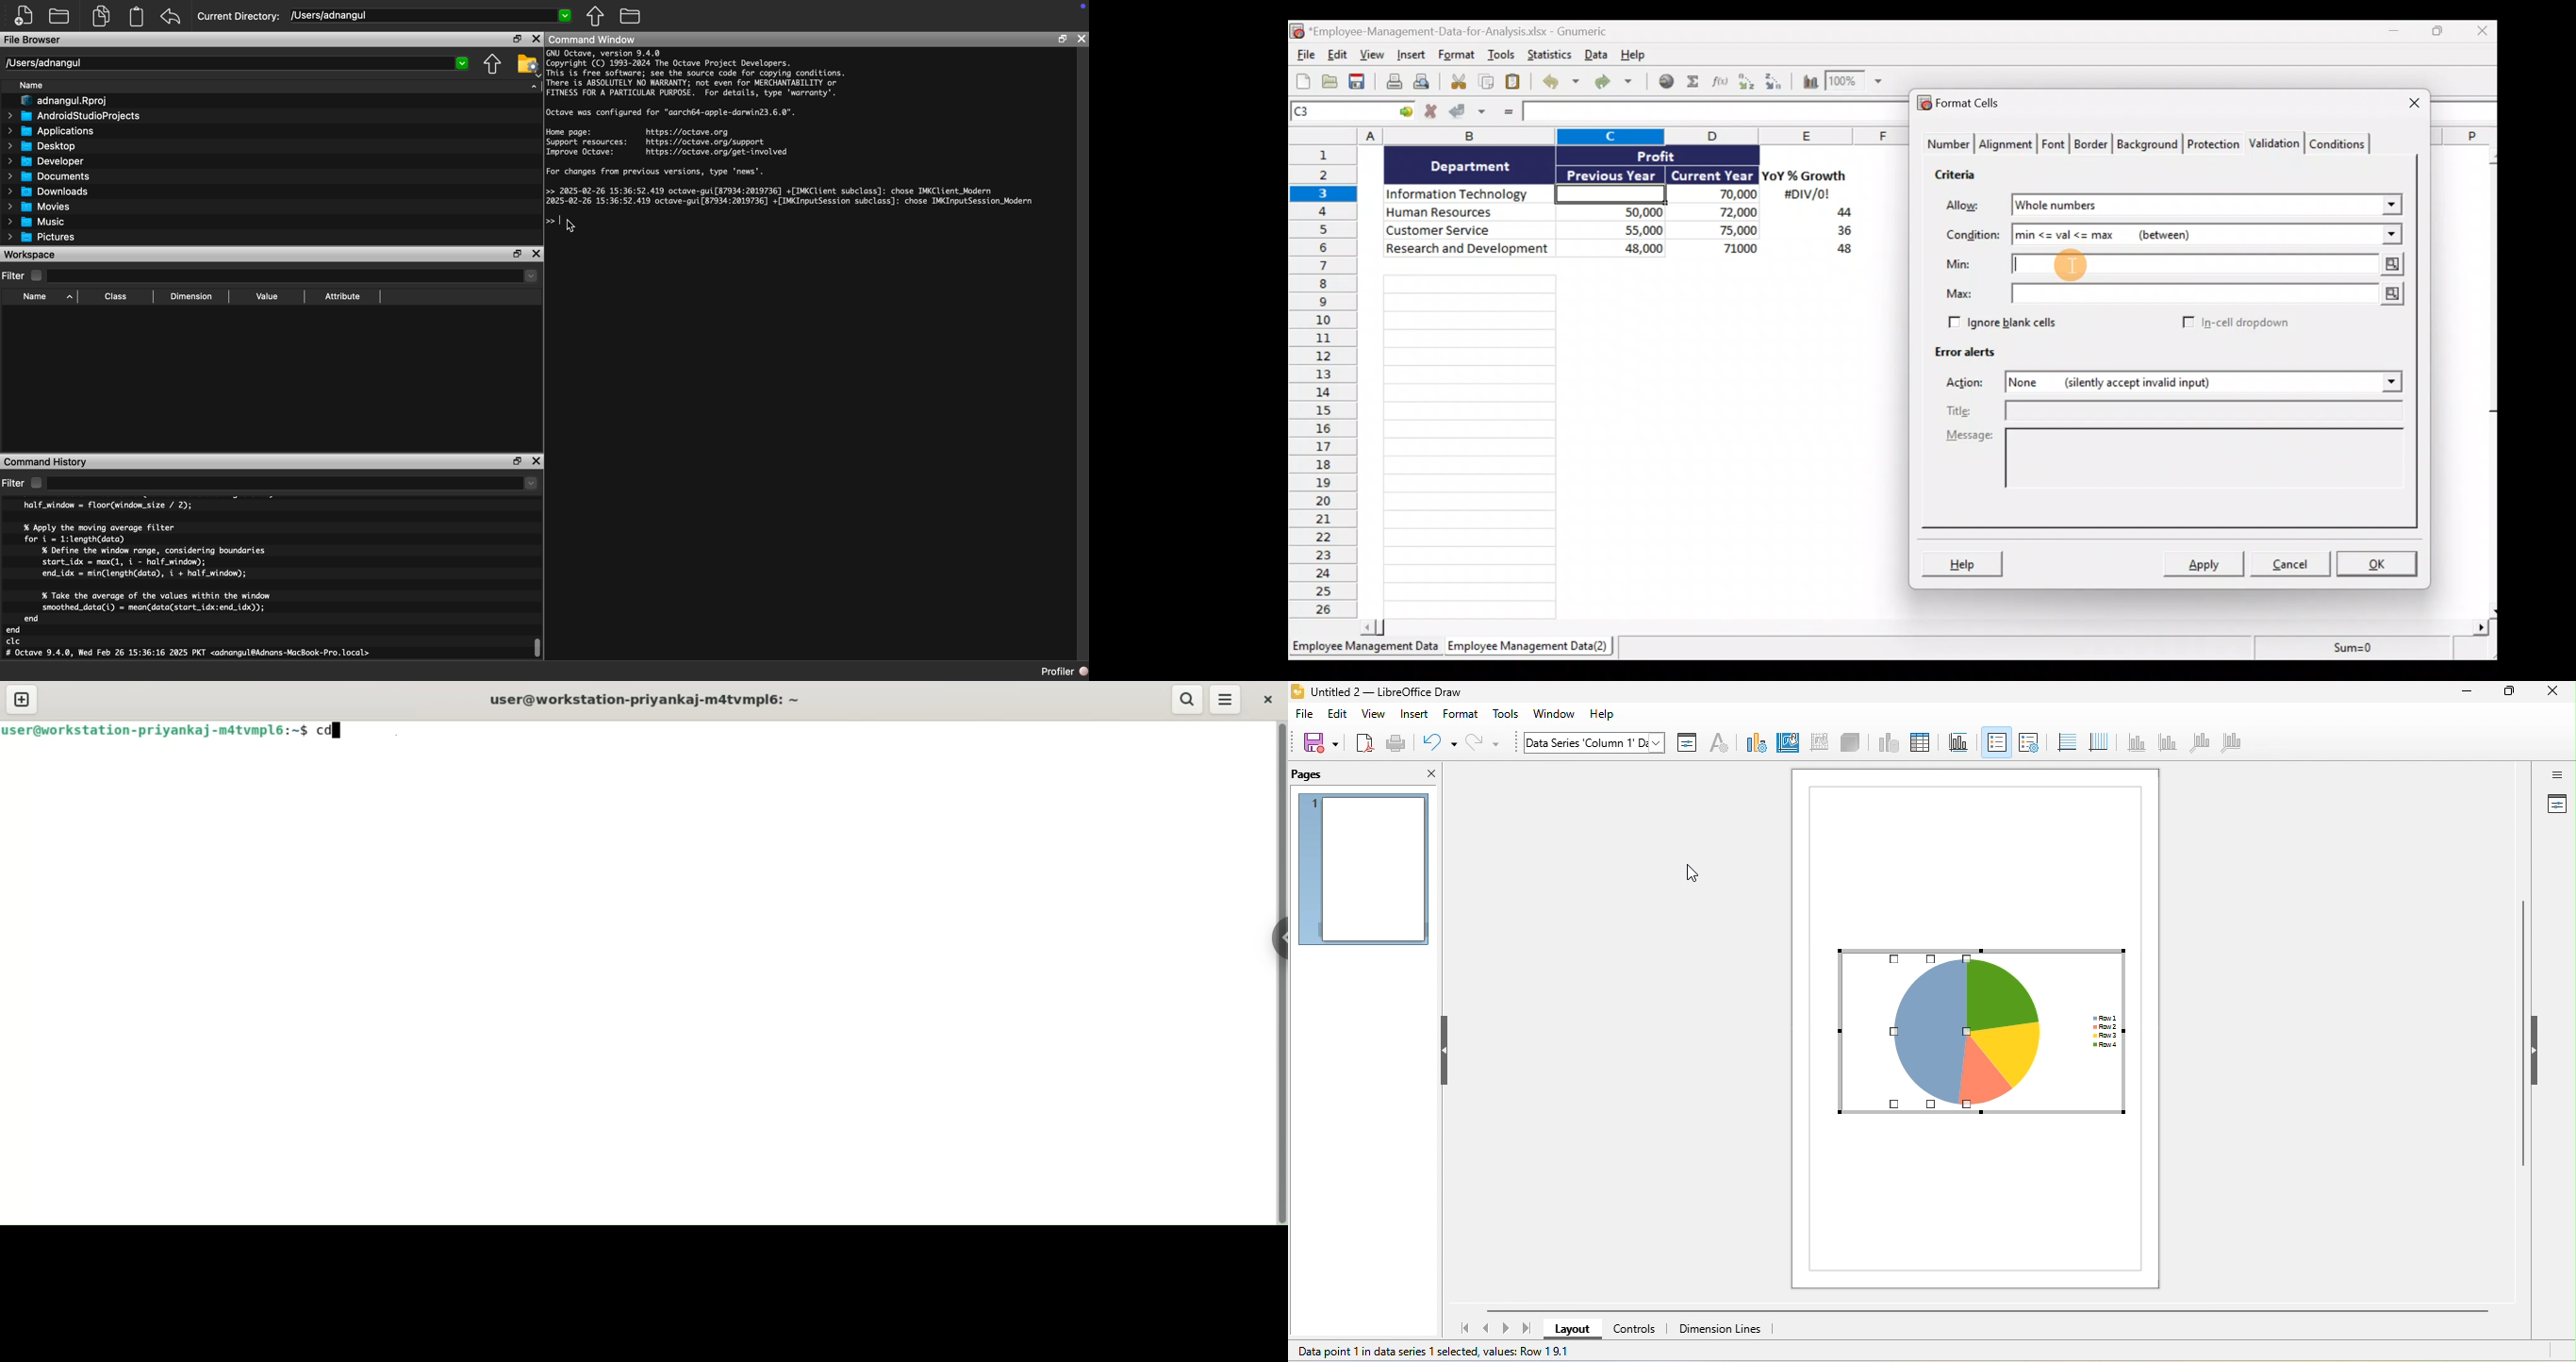 The image size is (2576, 1372). Describe the element at coordinates (2403, 104) in the screenshot. I see `Close` at that location.